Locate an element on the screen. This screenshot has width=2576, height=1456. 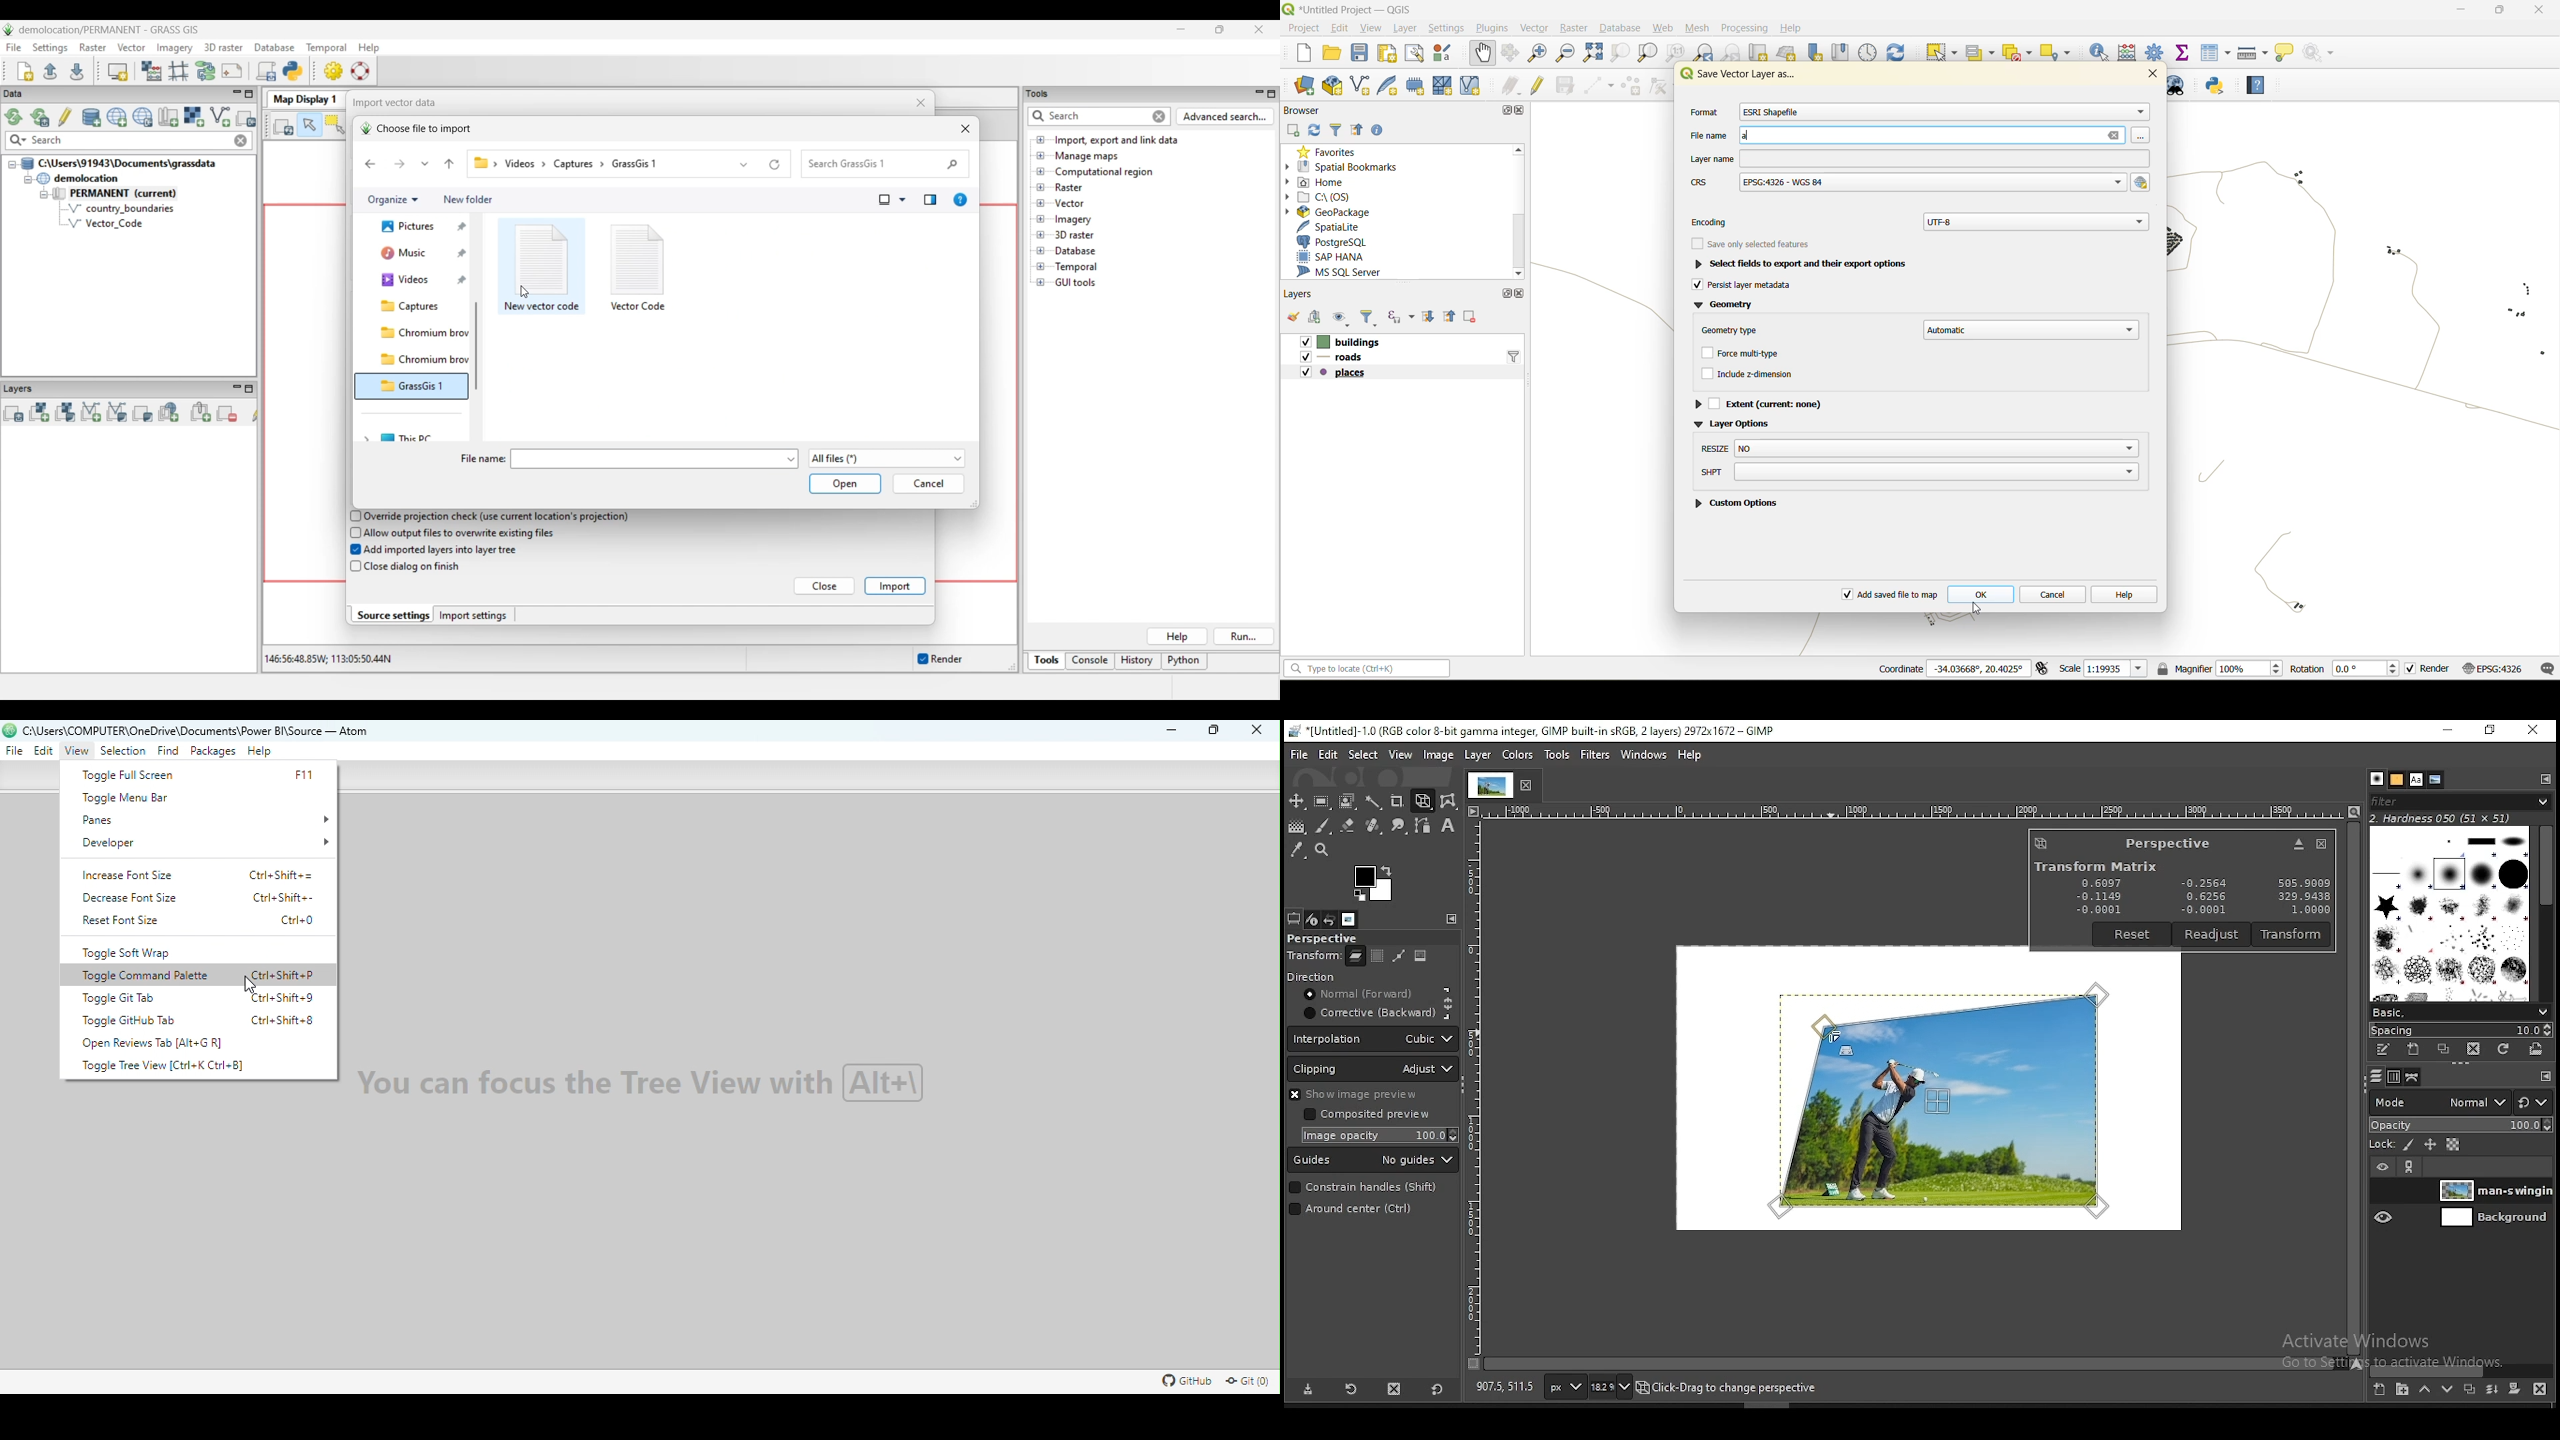
filter is located at coordinates (1339, 129).